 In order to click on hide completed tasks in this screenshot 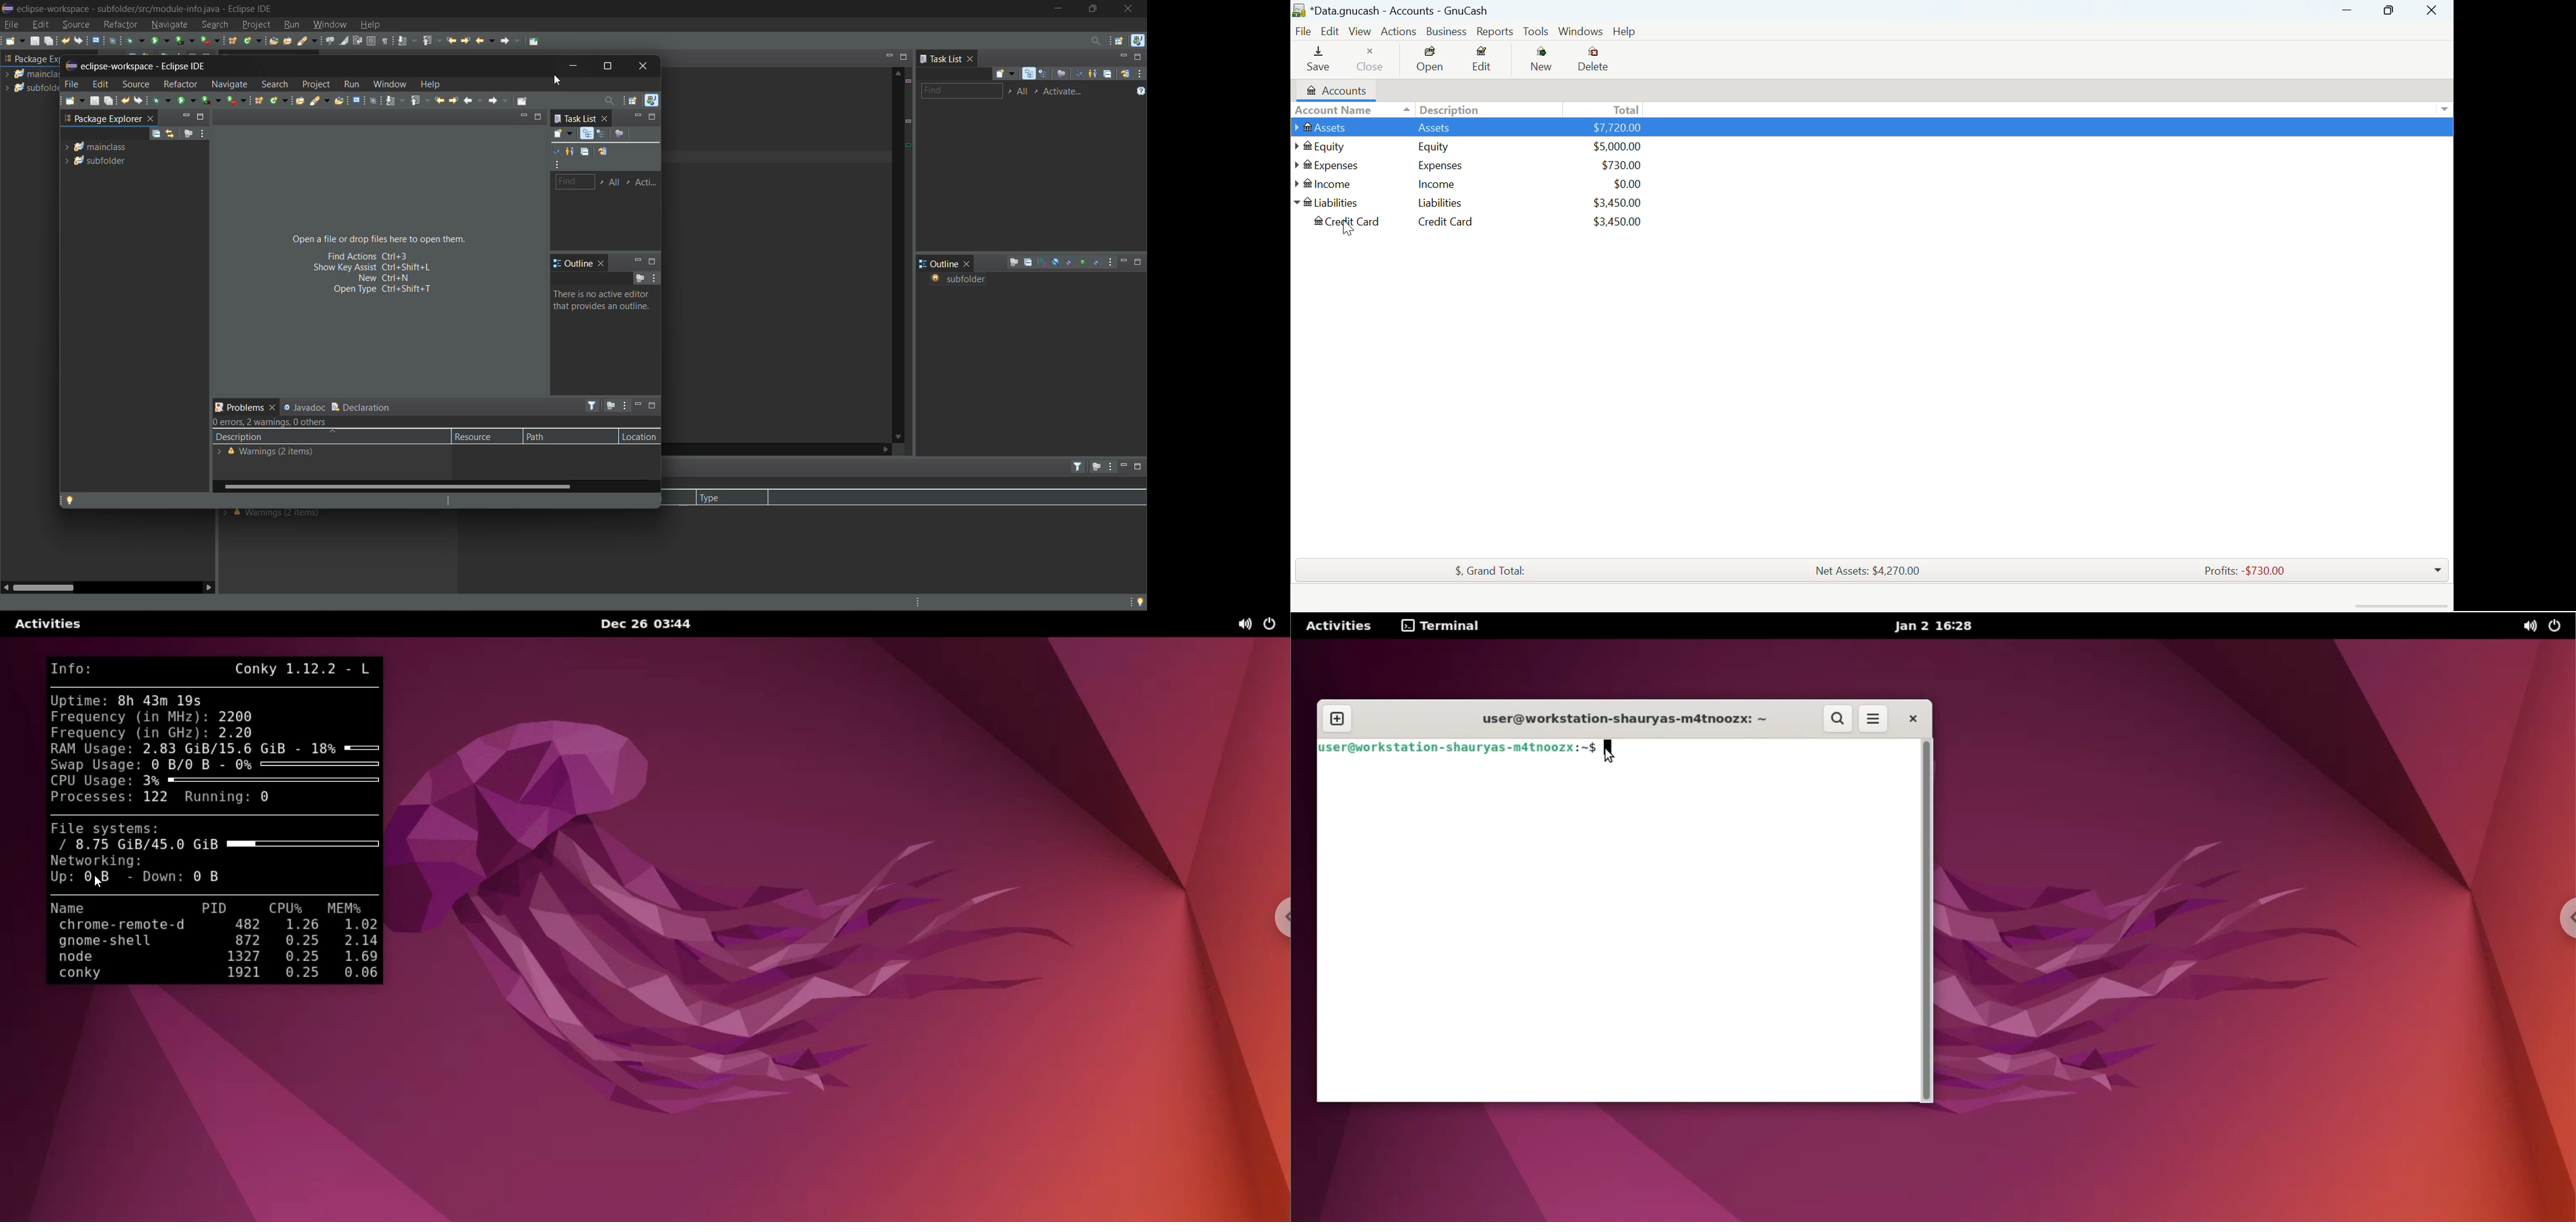, I will do `click(556, 152)`.